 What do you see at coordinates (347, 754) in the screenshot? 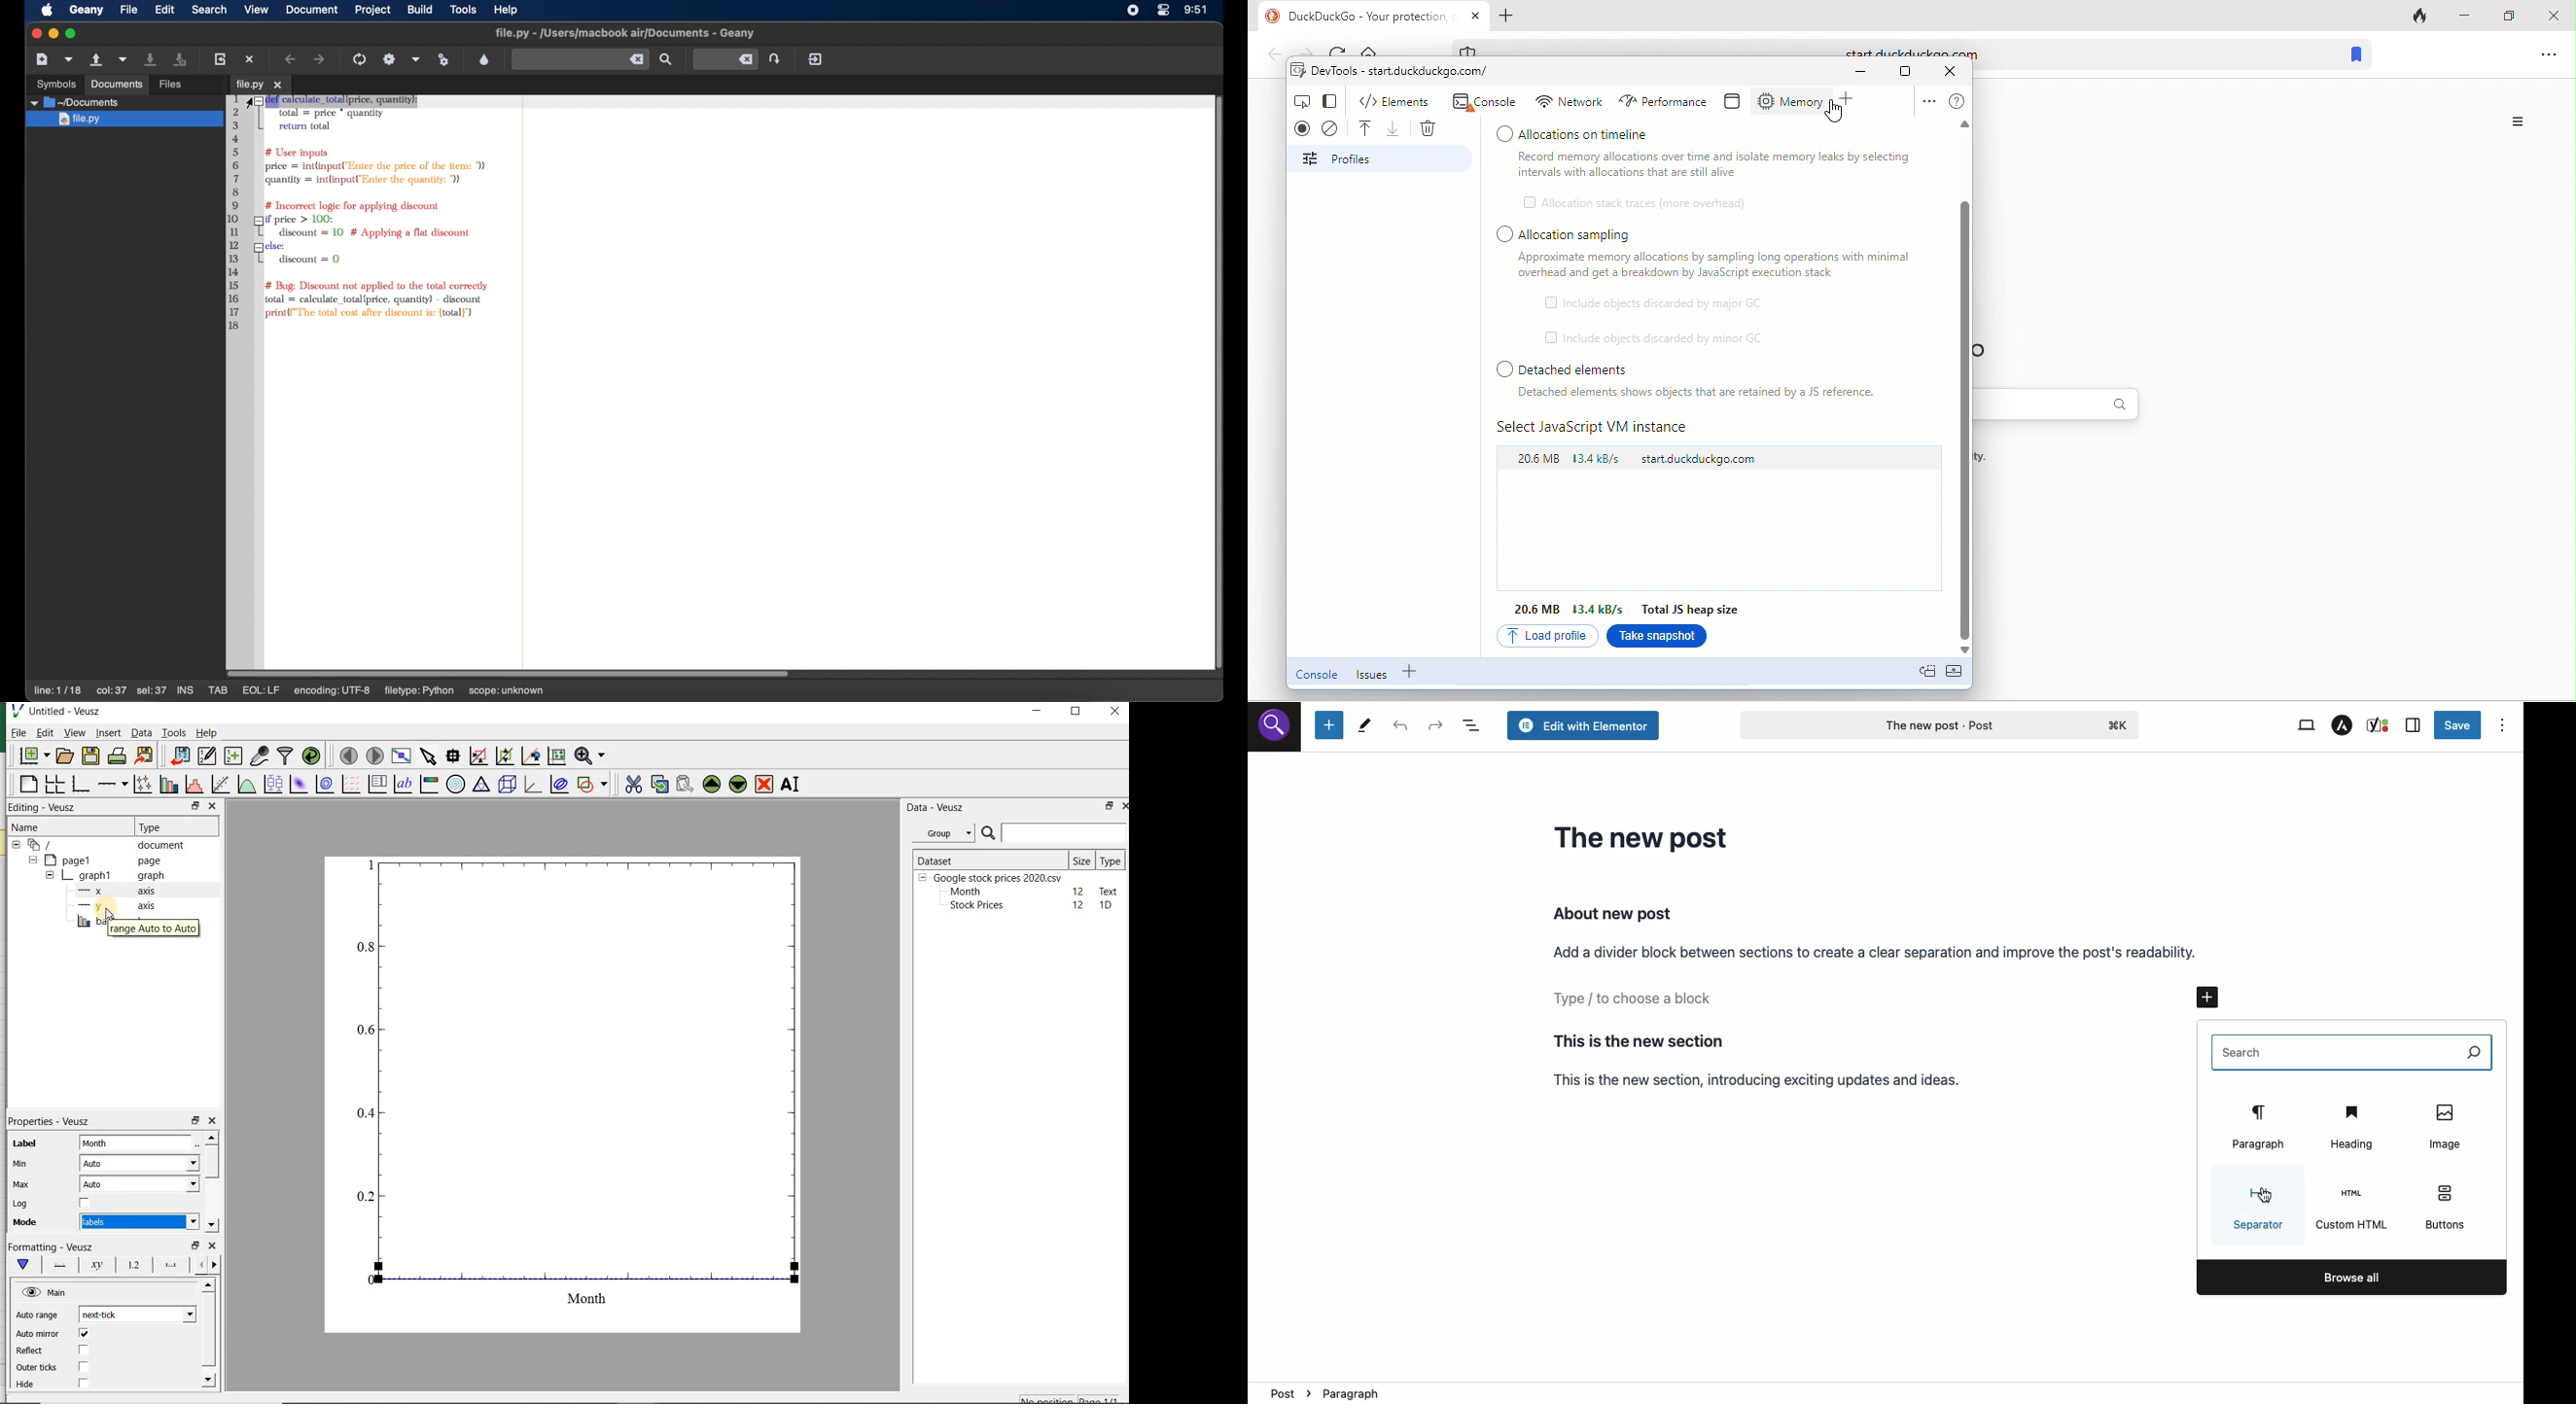
I see `move to the previous page` at bounding box center [347, 754].